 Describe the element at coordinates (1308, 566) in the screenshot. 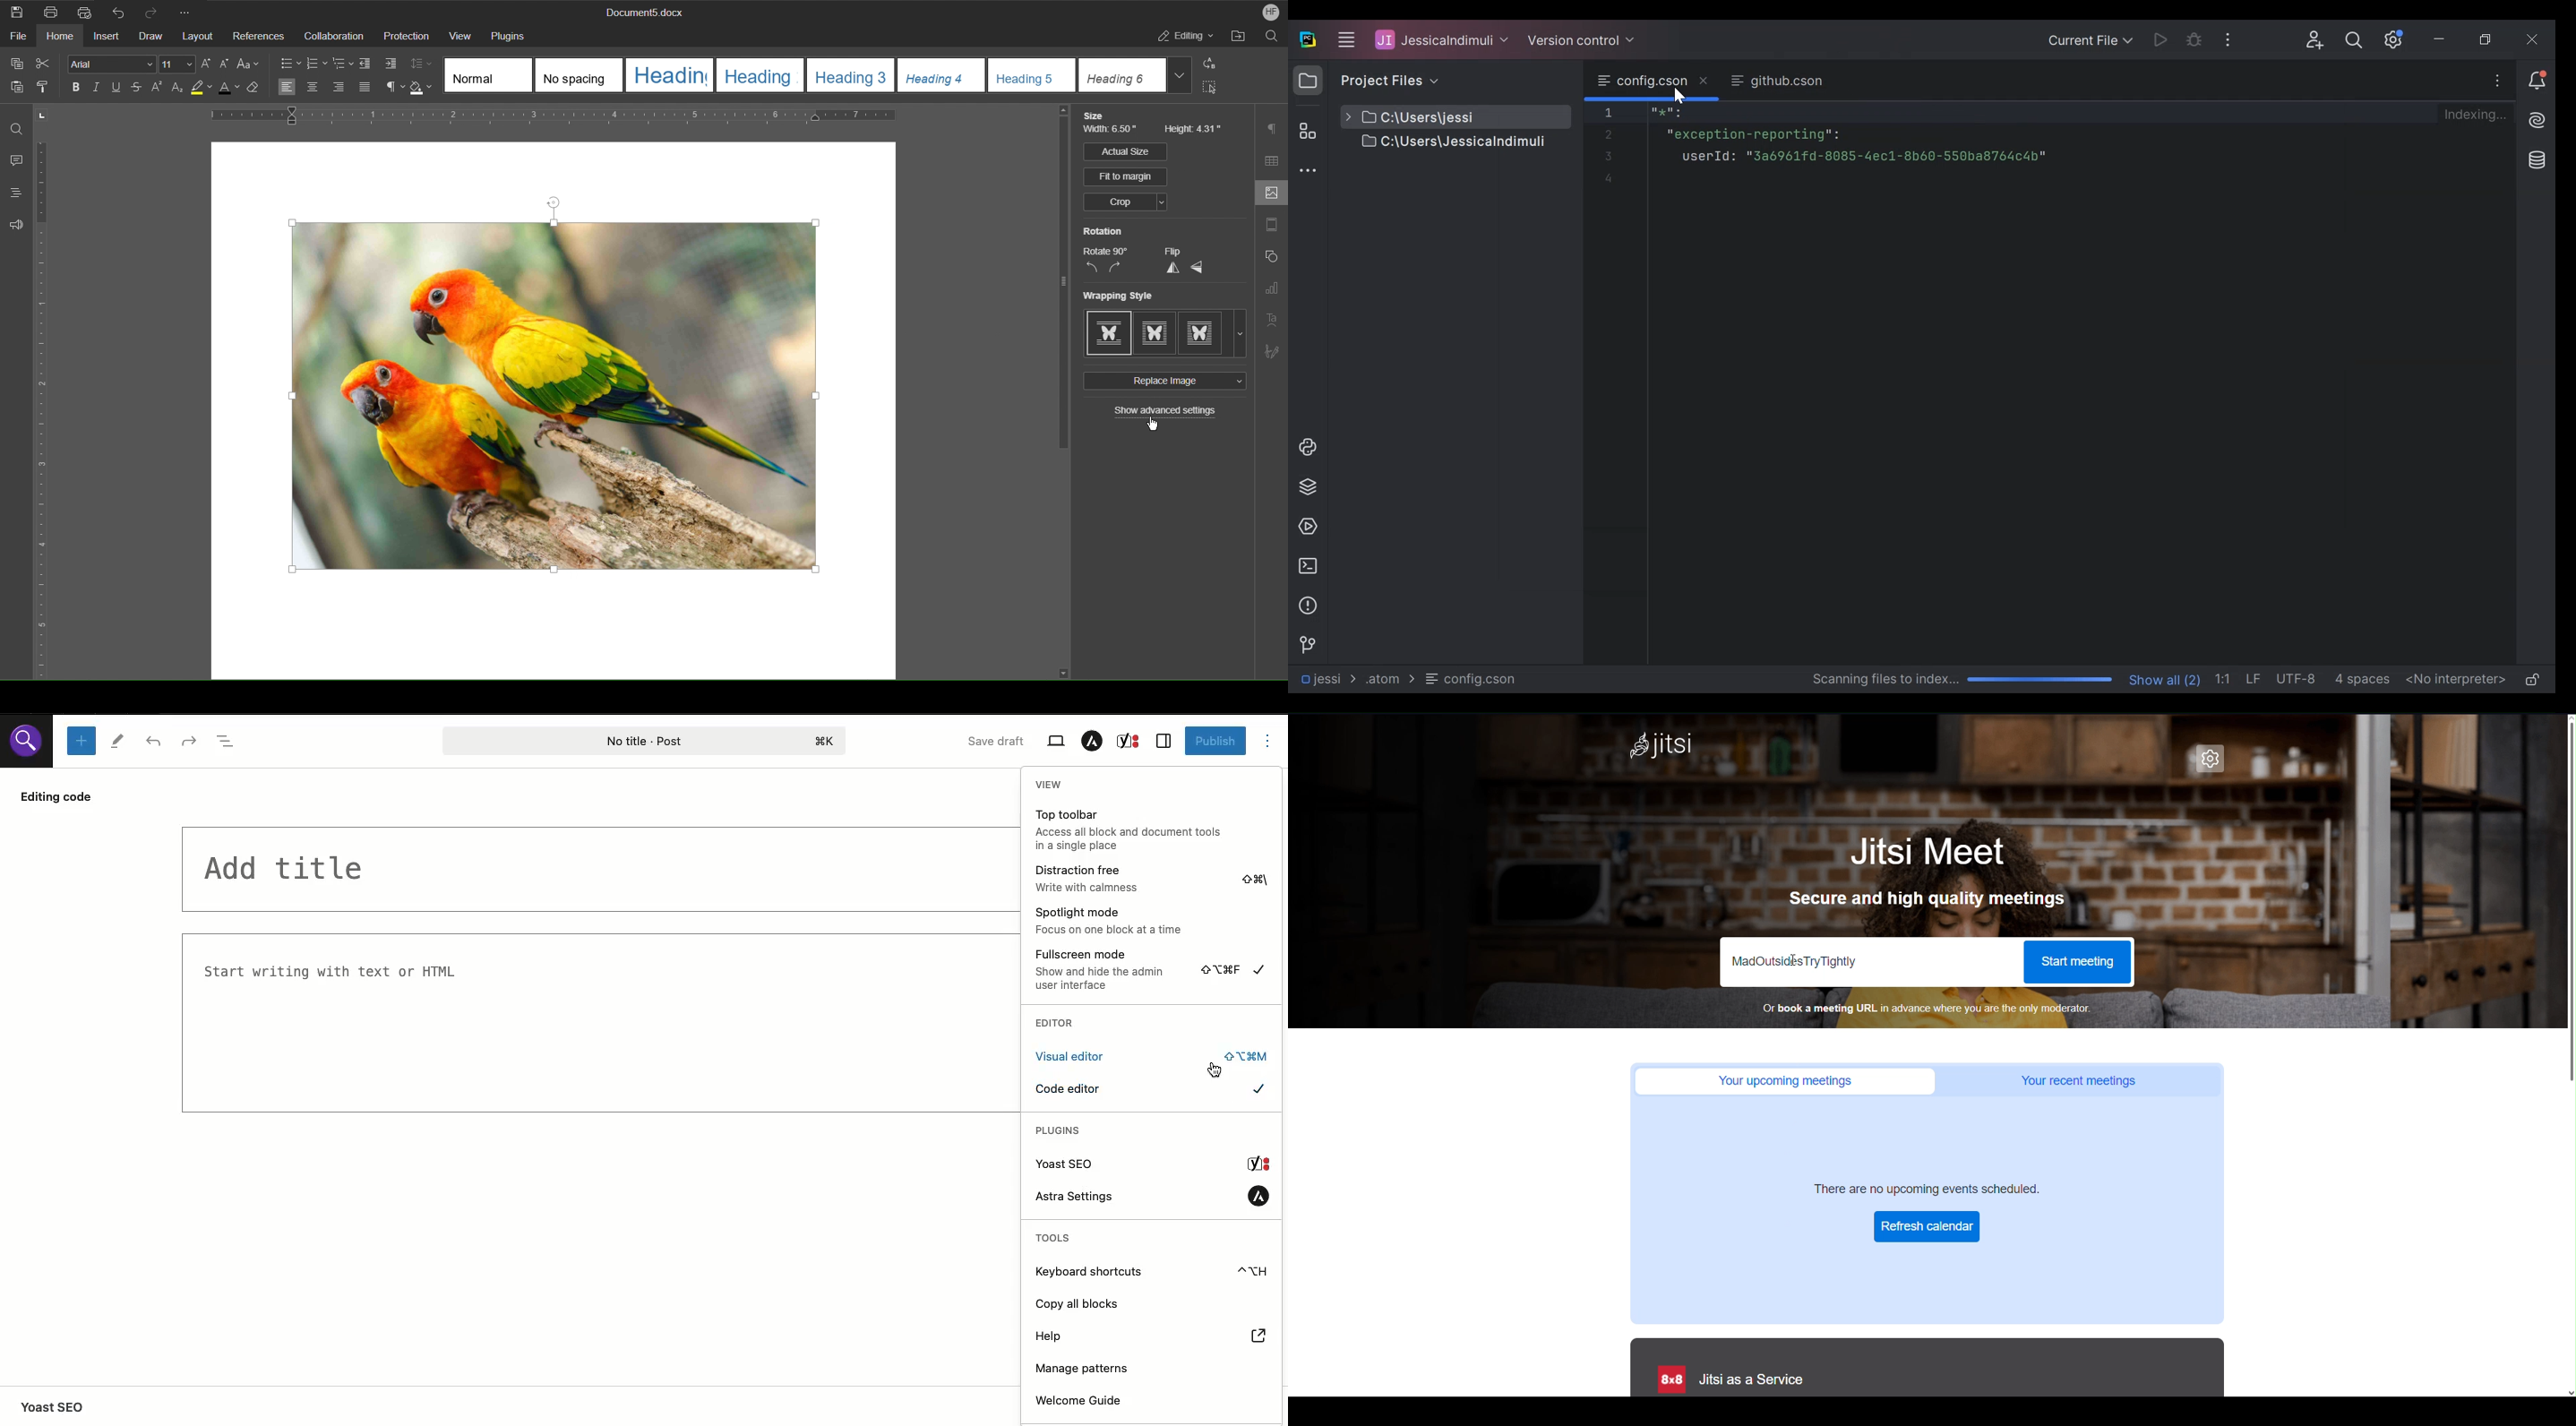

I see `Terminal` at that location.